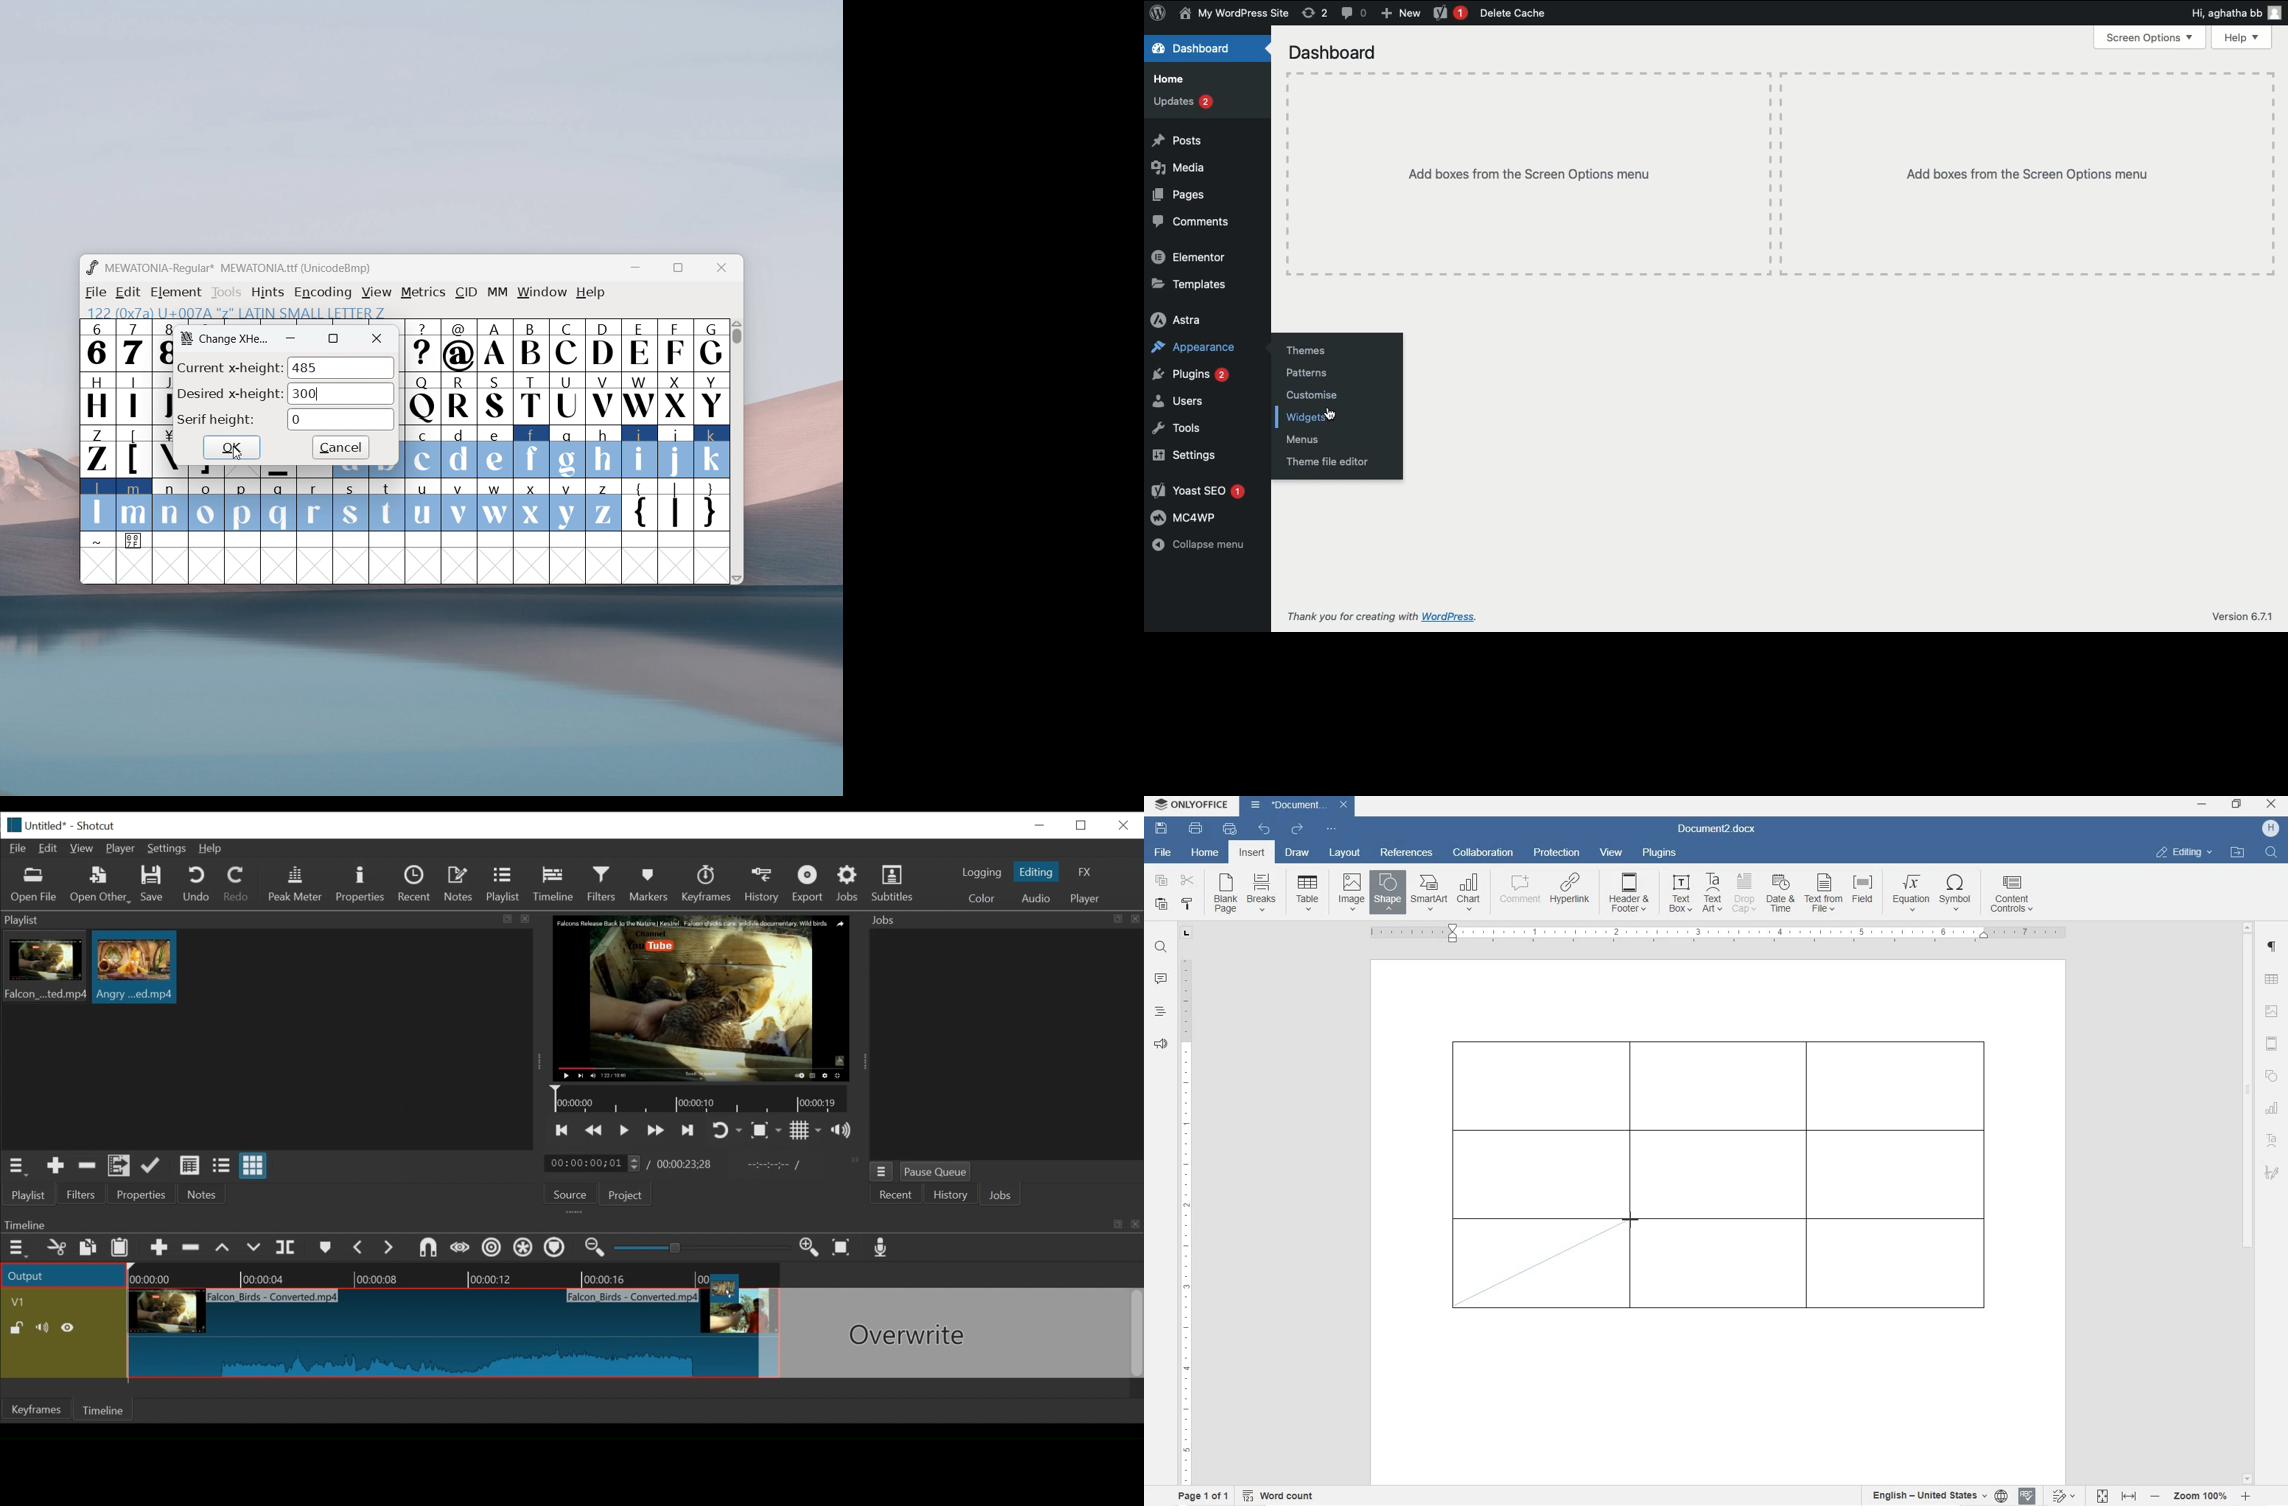 The height and width of the screenshot is (1512, 2296). What do you see at coordinates (639, 506) in the screenshot?
I see `{` at bounding box center [639, 506].